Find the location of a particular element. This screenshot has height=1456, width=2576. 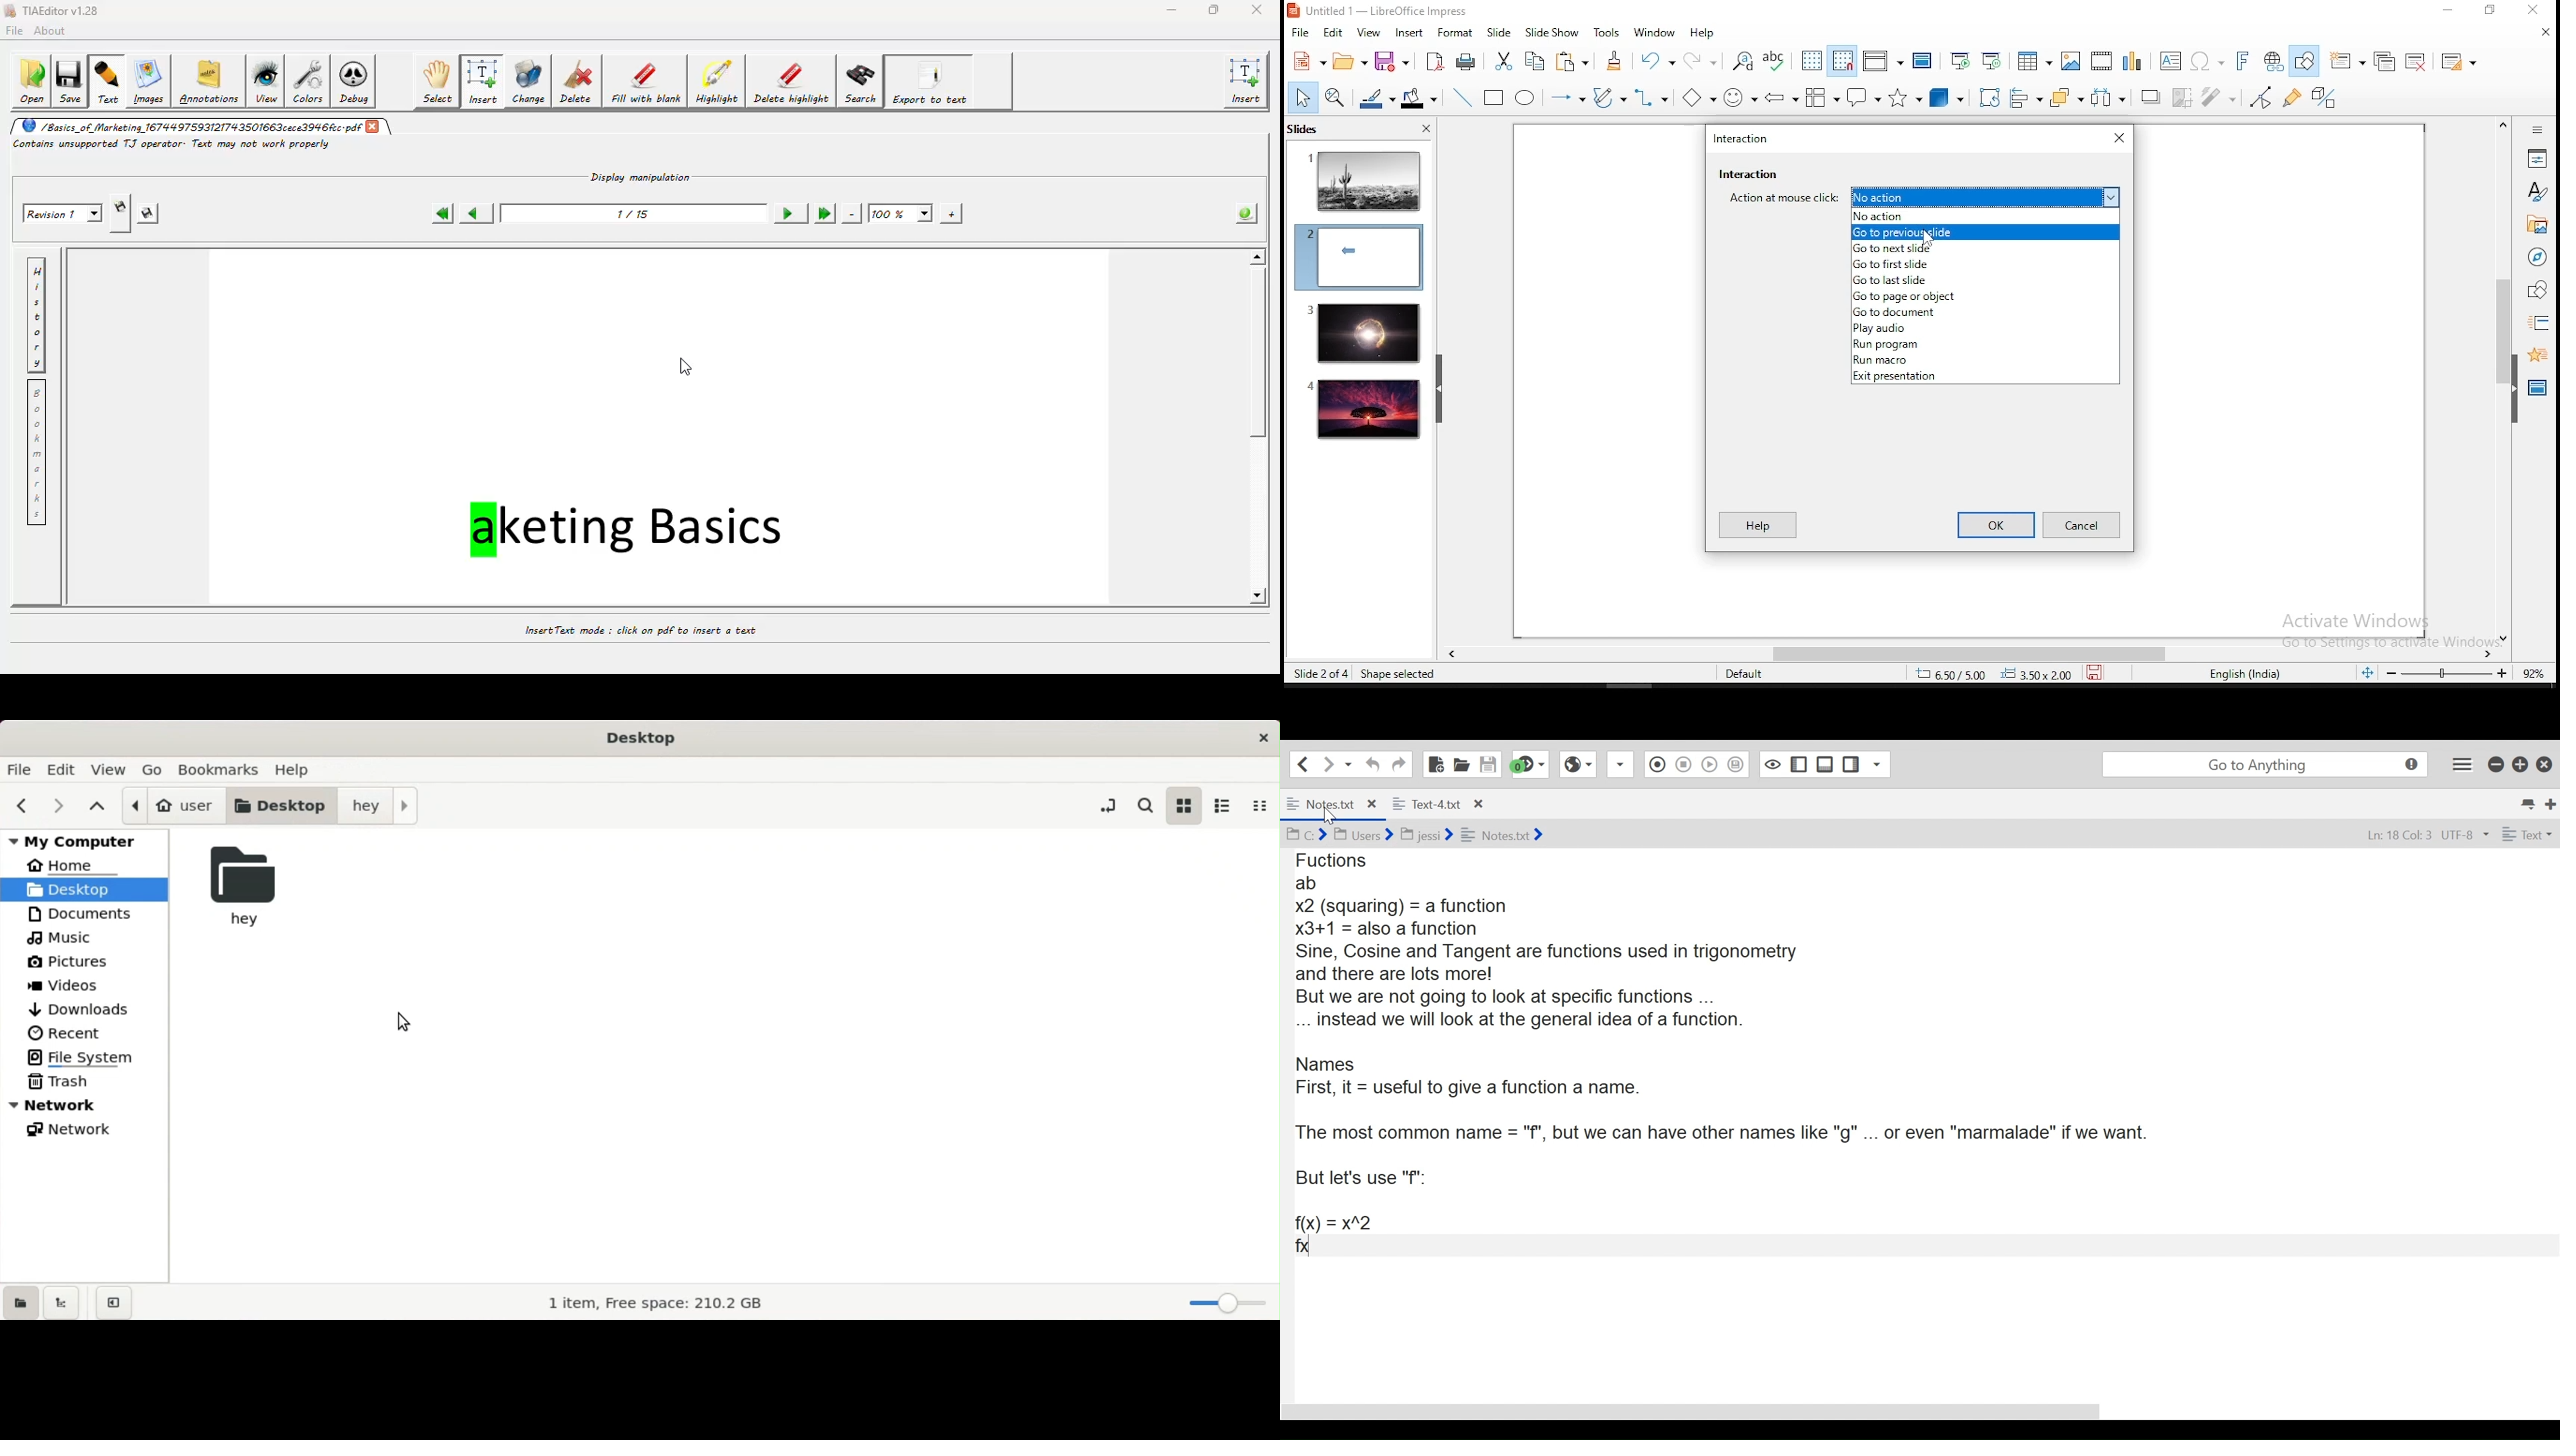

duplicate slide is located at coordinates (2387, 62).